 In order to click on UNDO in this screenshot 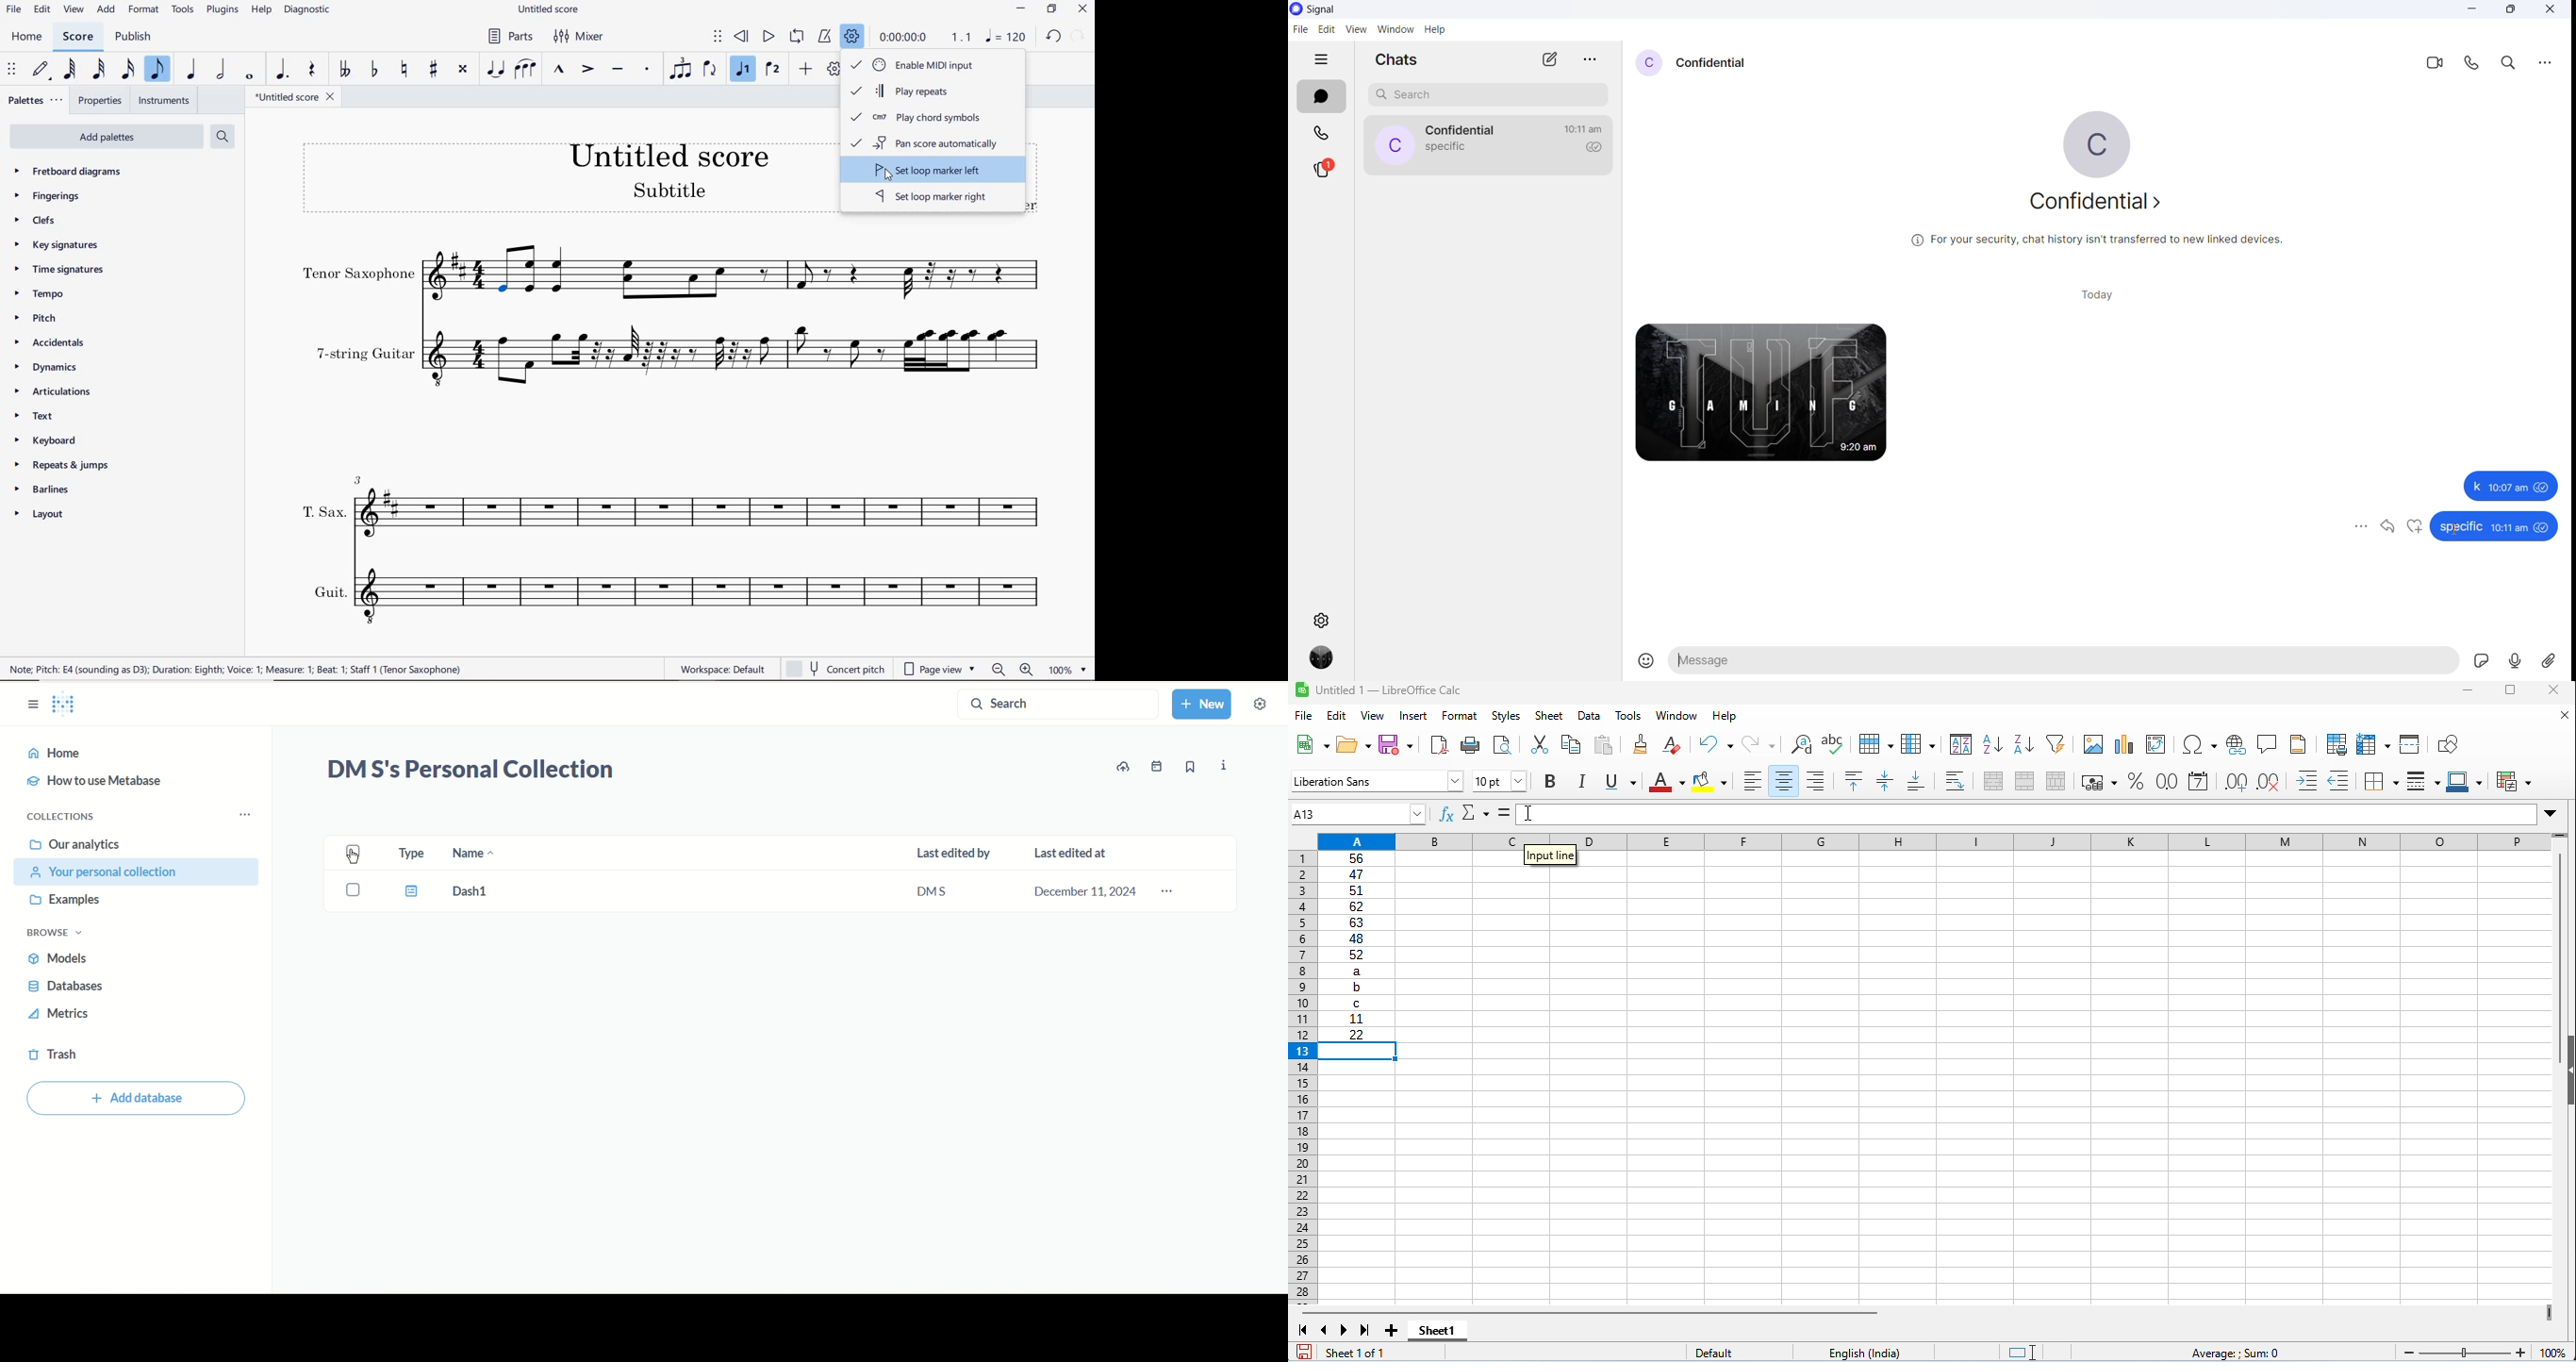, I will do `click(1054, 38)`.